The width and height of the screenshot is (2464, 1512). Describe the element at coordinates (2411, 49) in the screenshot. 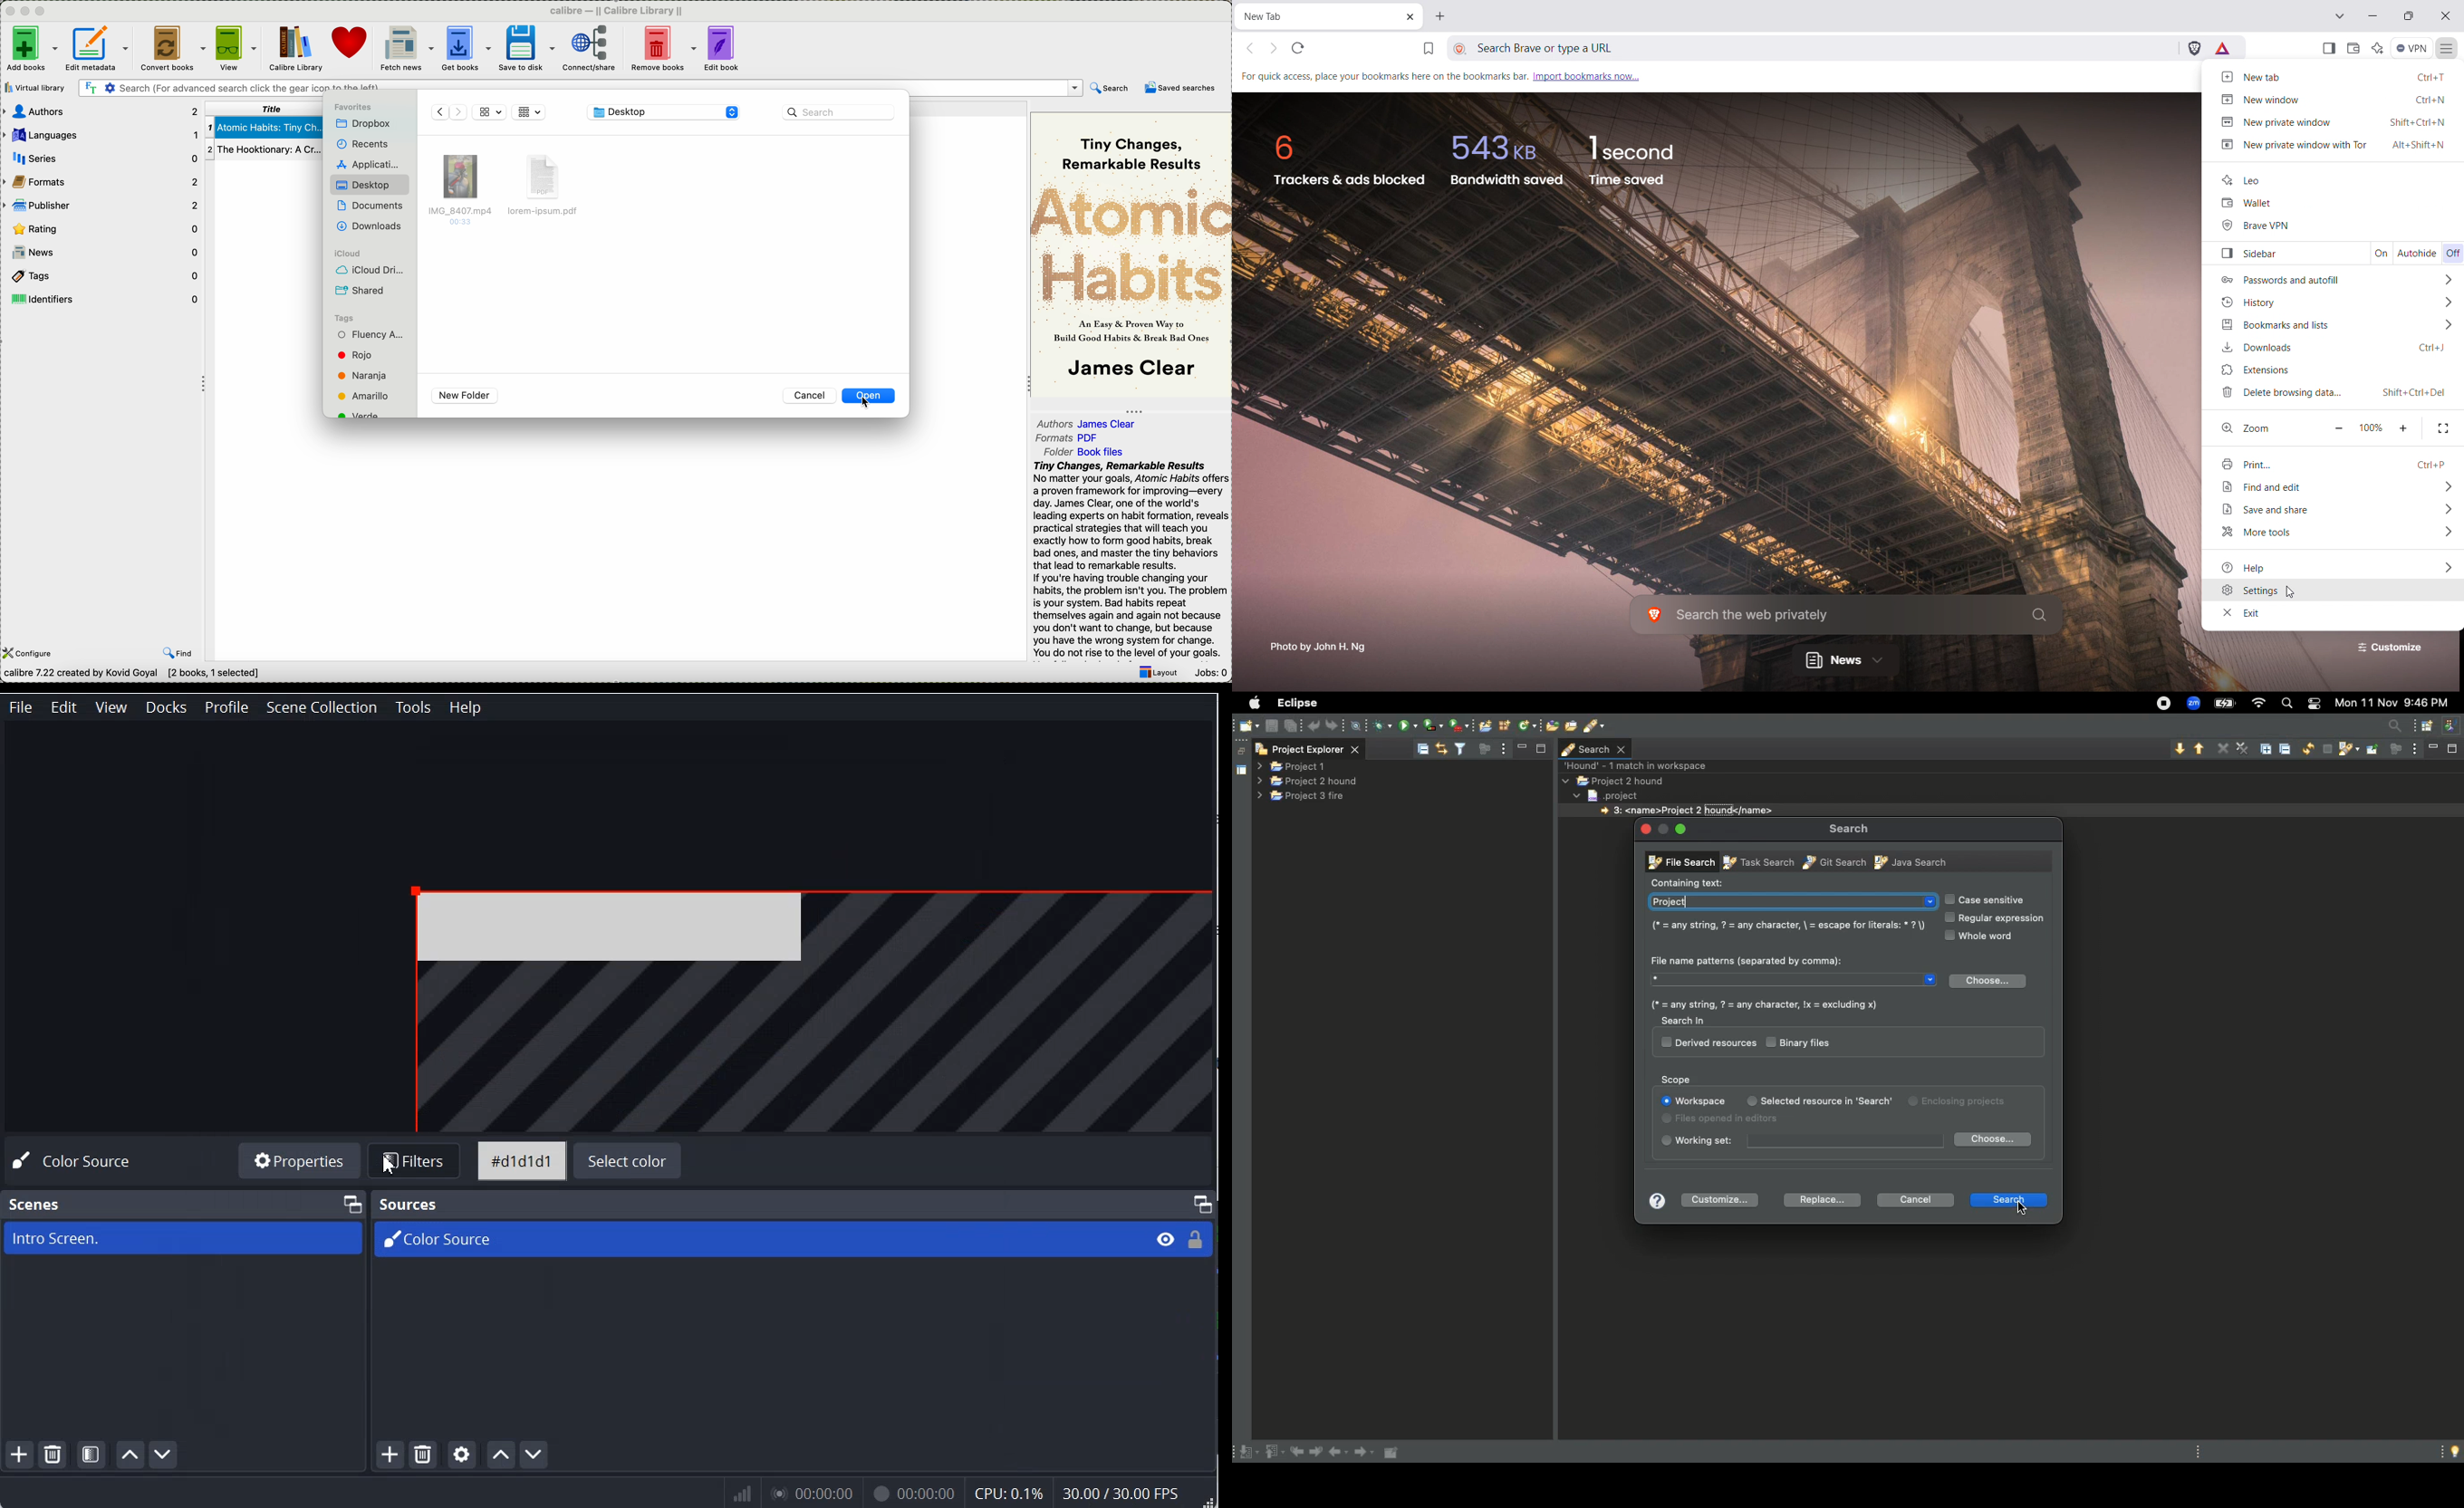

I see `vpn` at that location.